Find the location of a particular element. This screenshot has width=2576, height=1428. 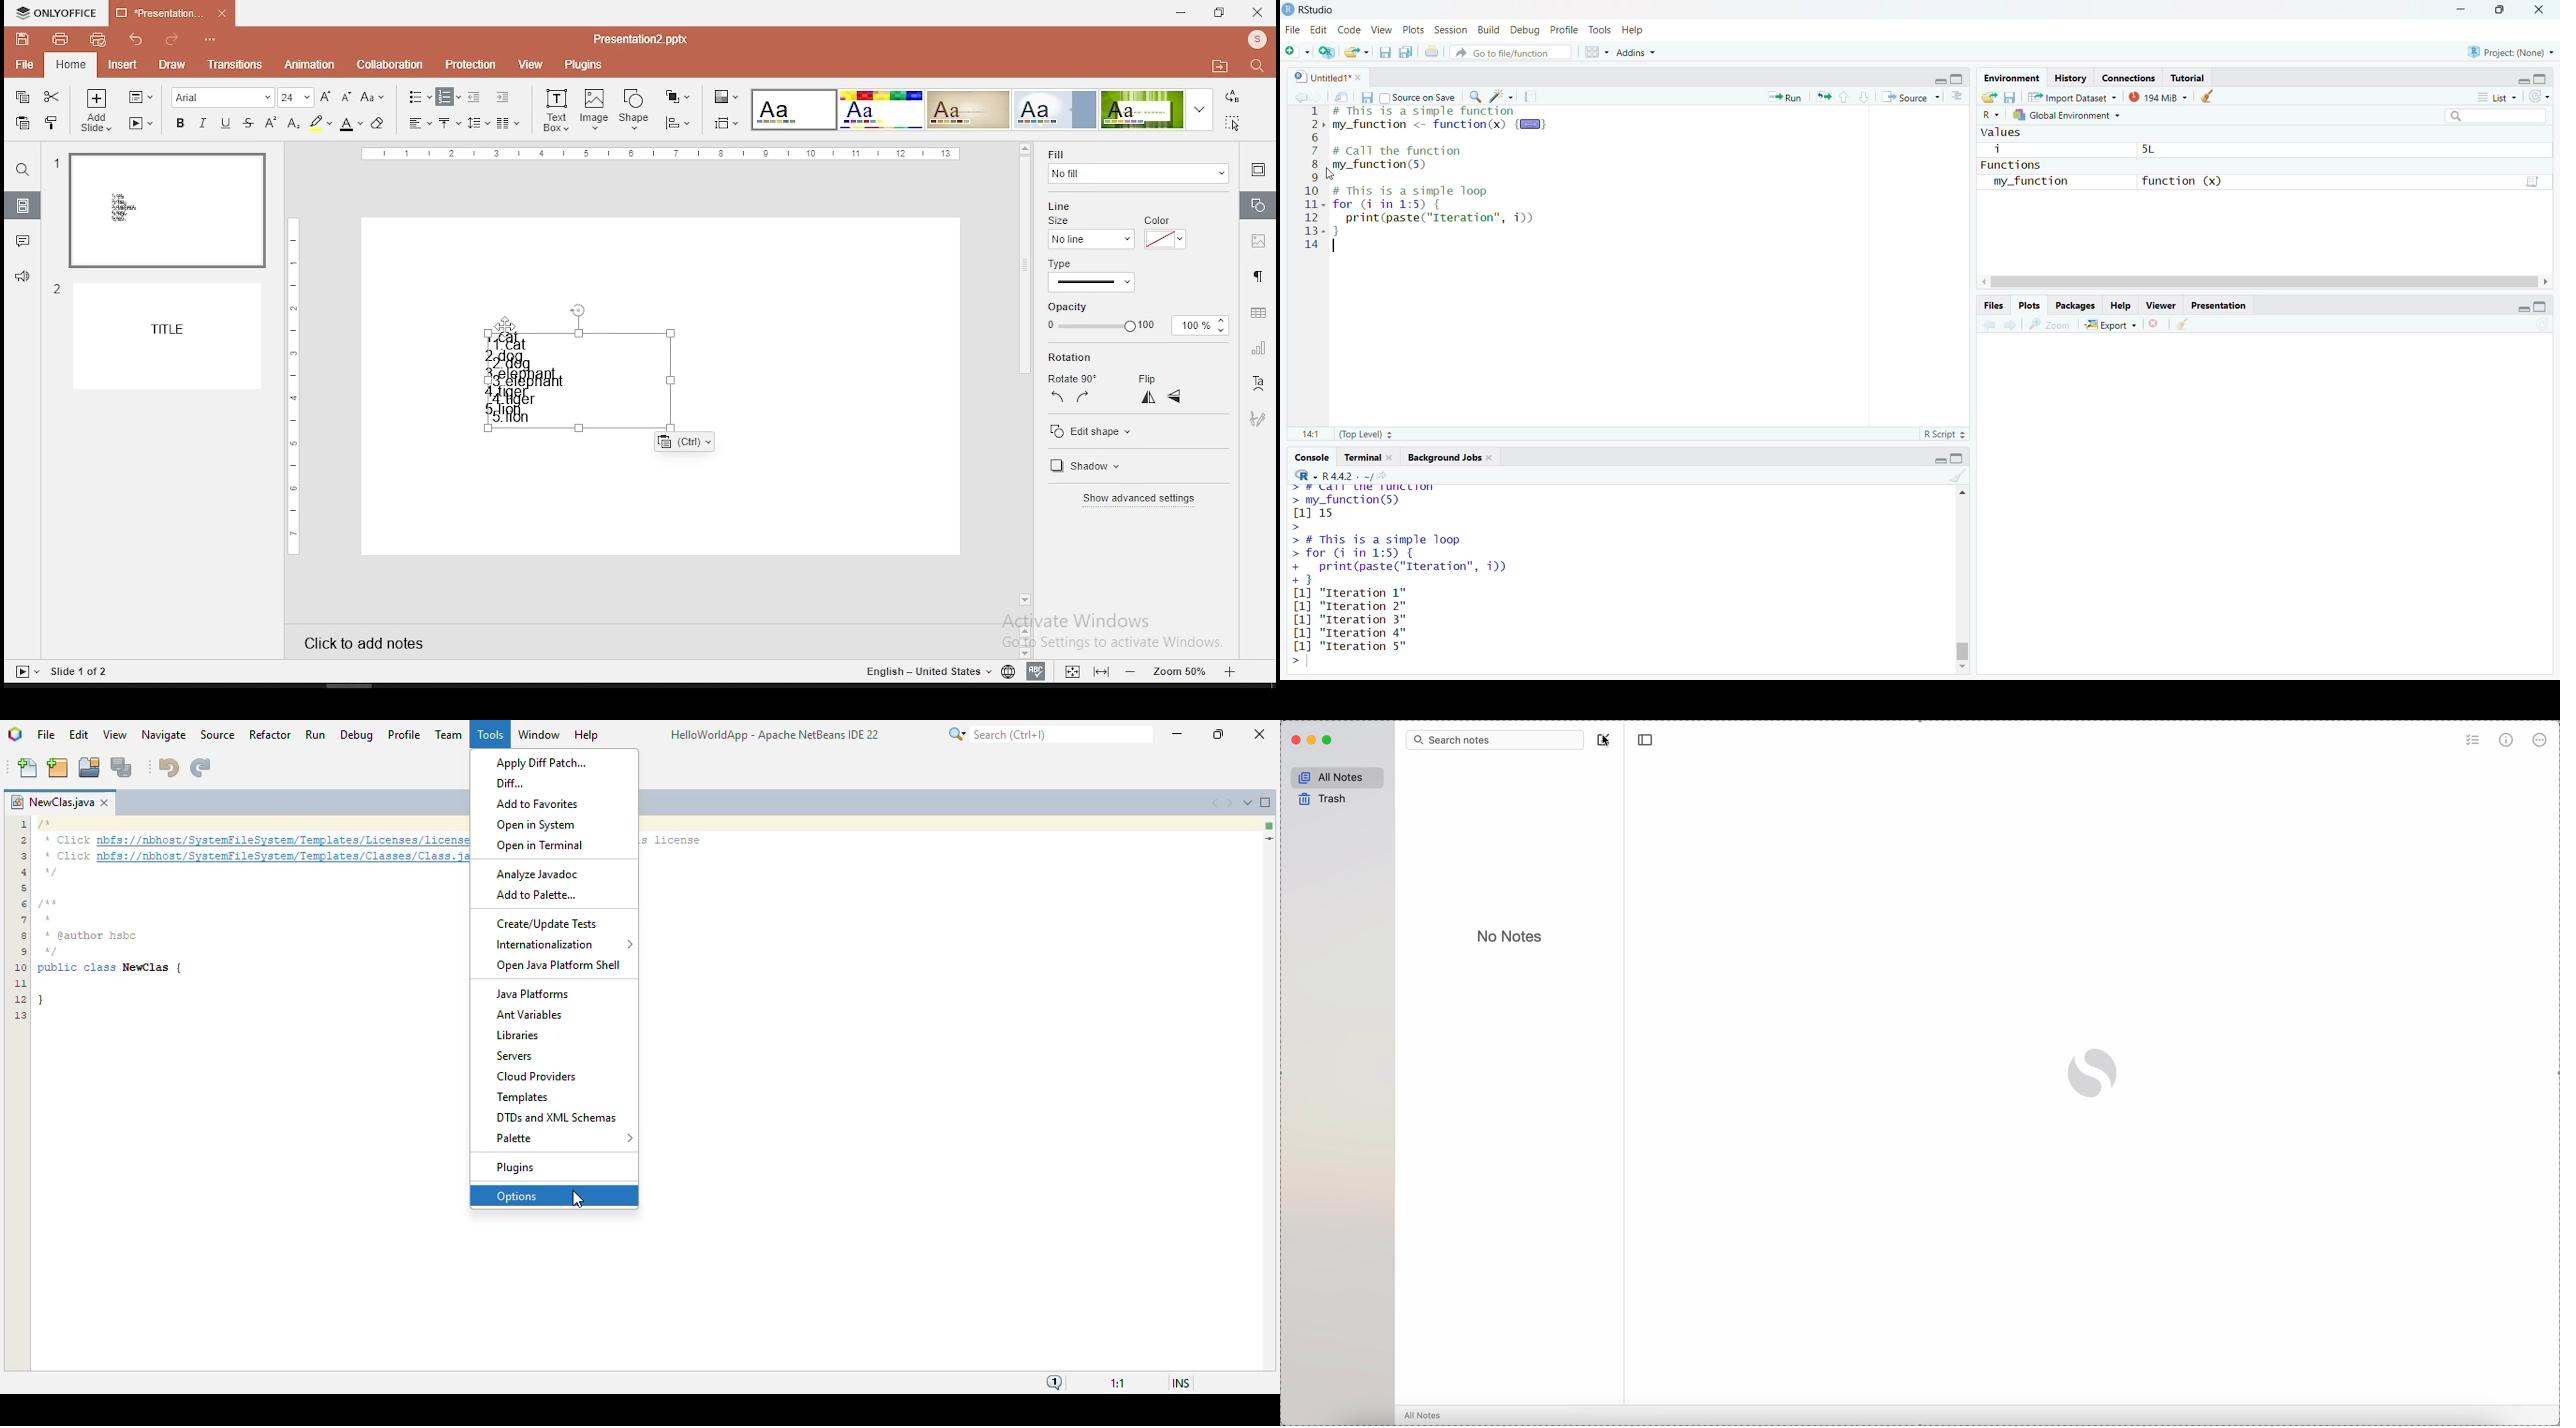

typing cursor is located at coordinates (1340, 247).